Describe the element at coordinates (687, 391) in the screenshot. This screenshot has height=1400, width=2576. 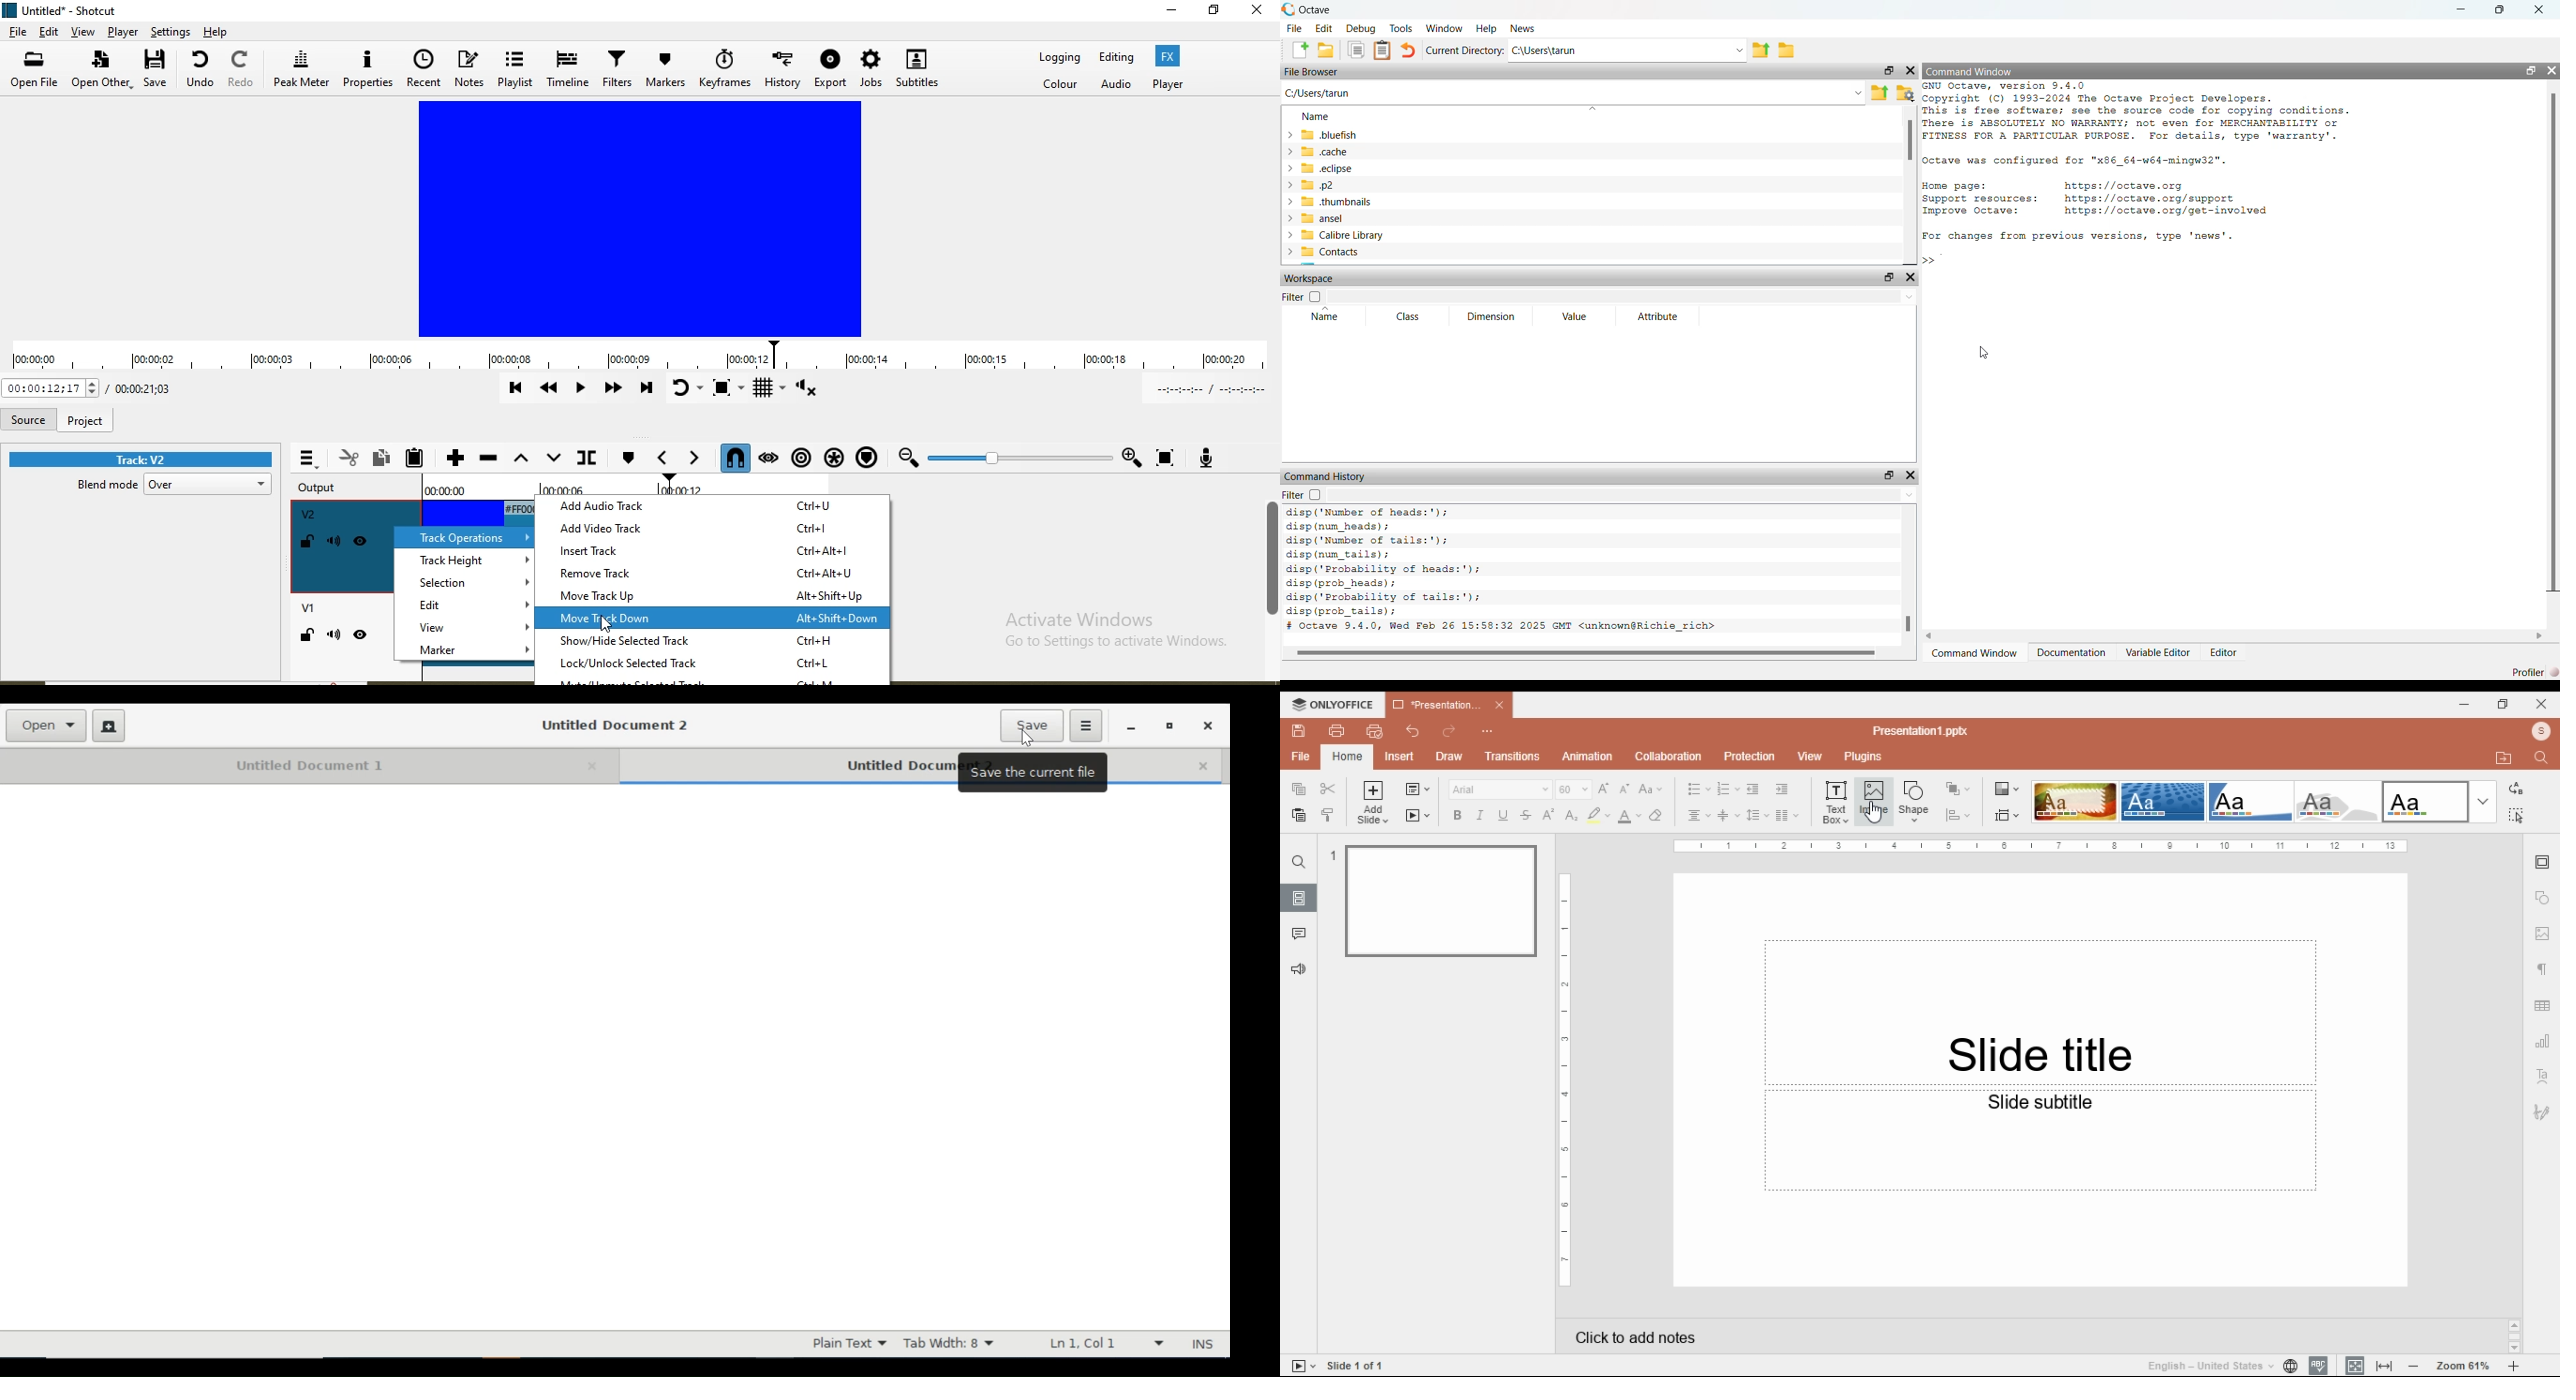
I see `Toggle player looping ` at that location.